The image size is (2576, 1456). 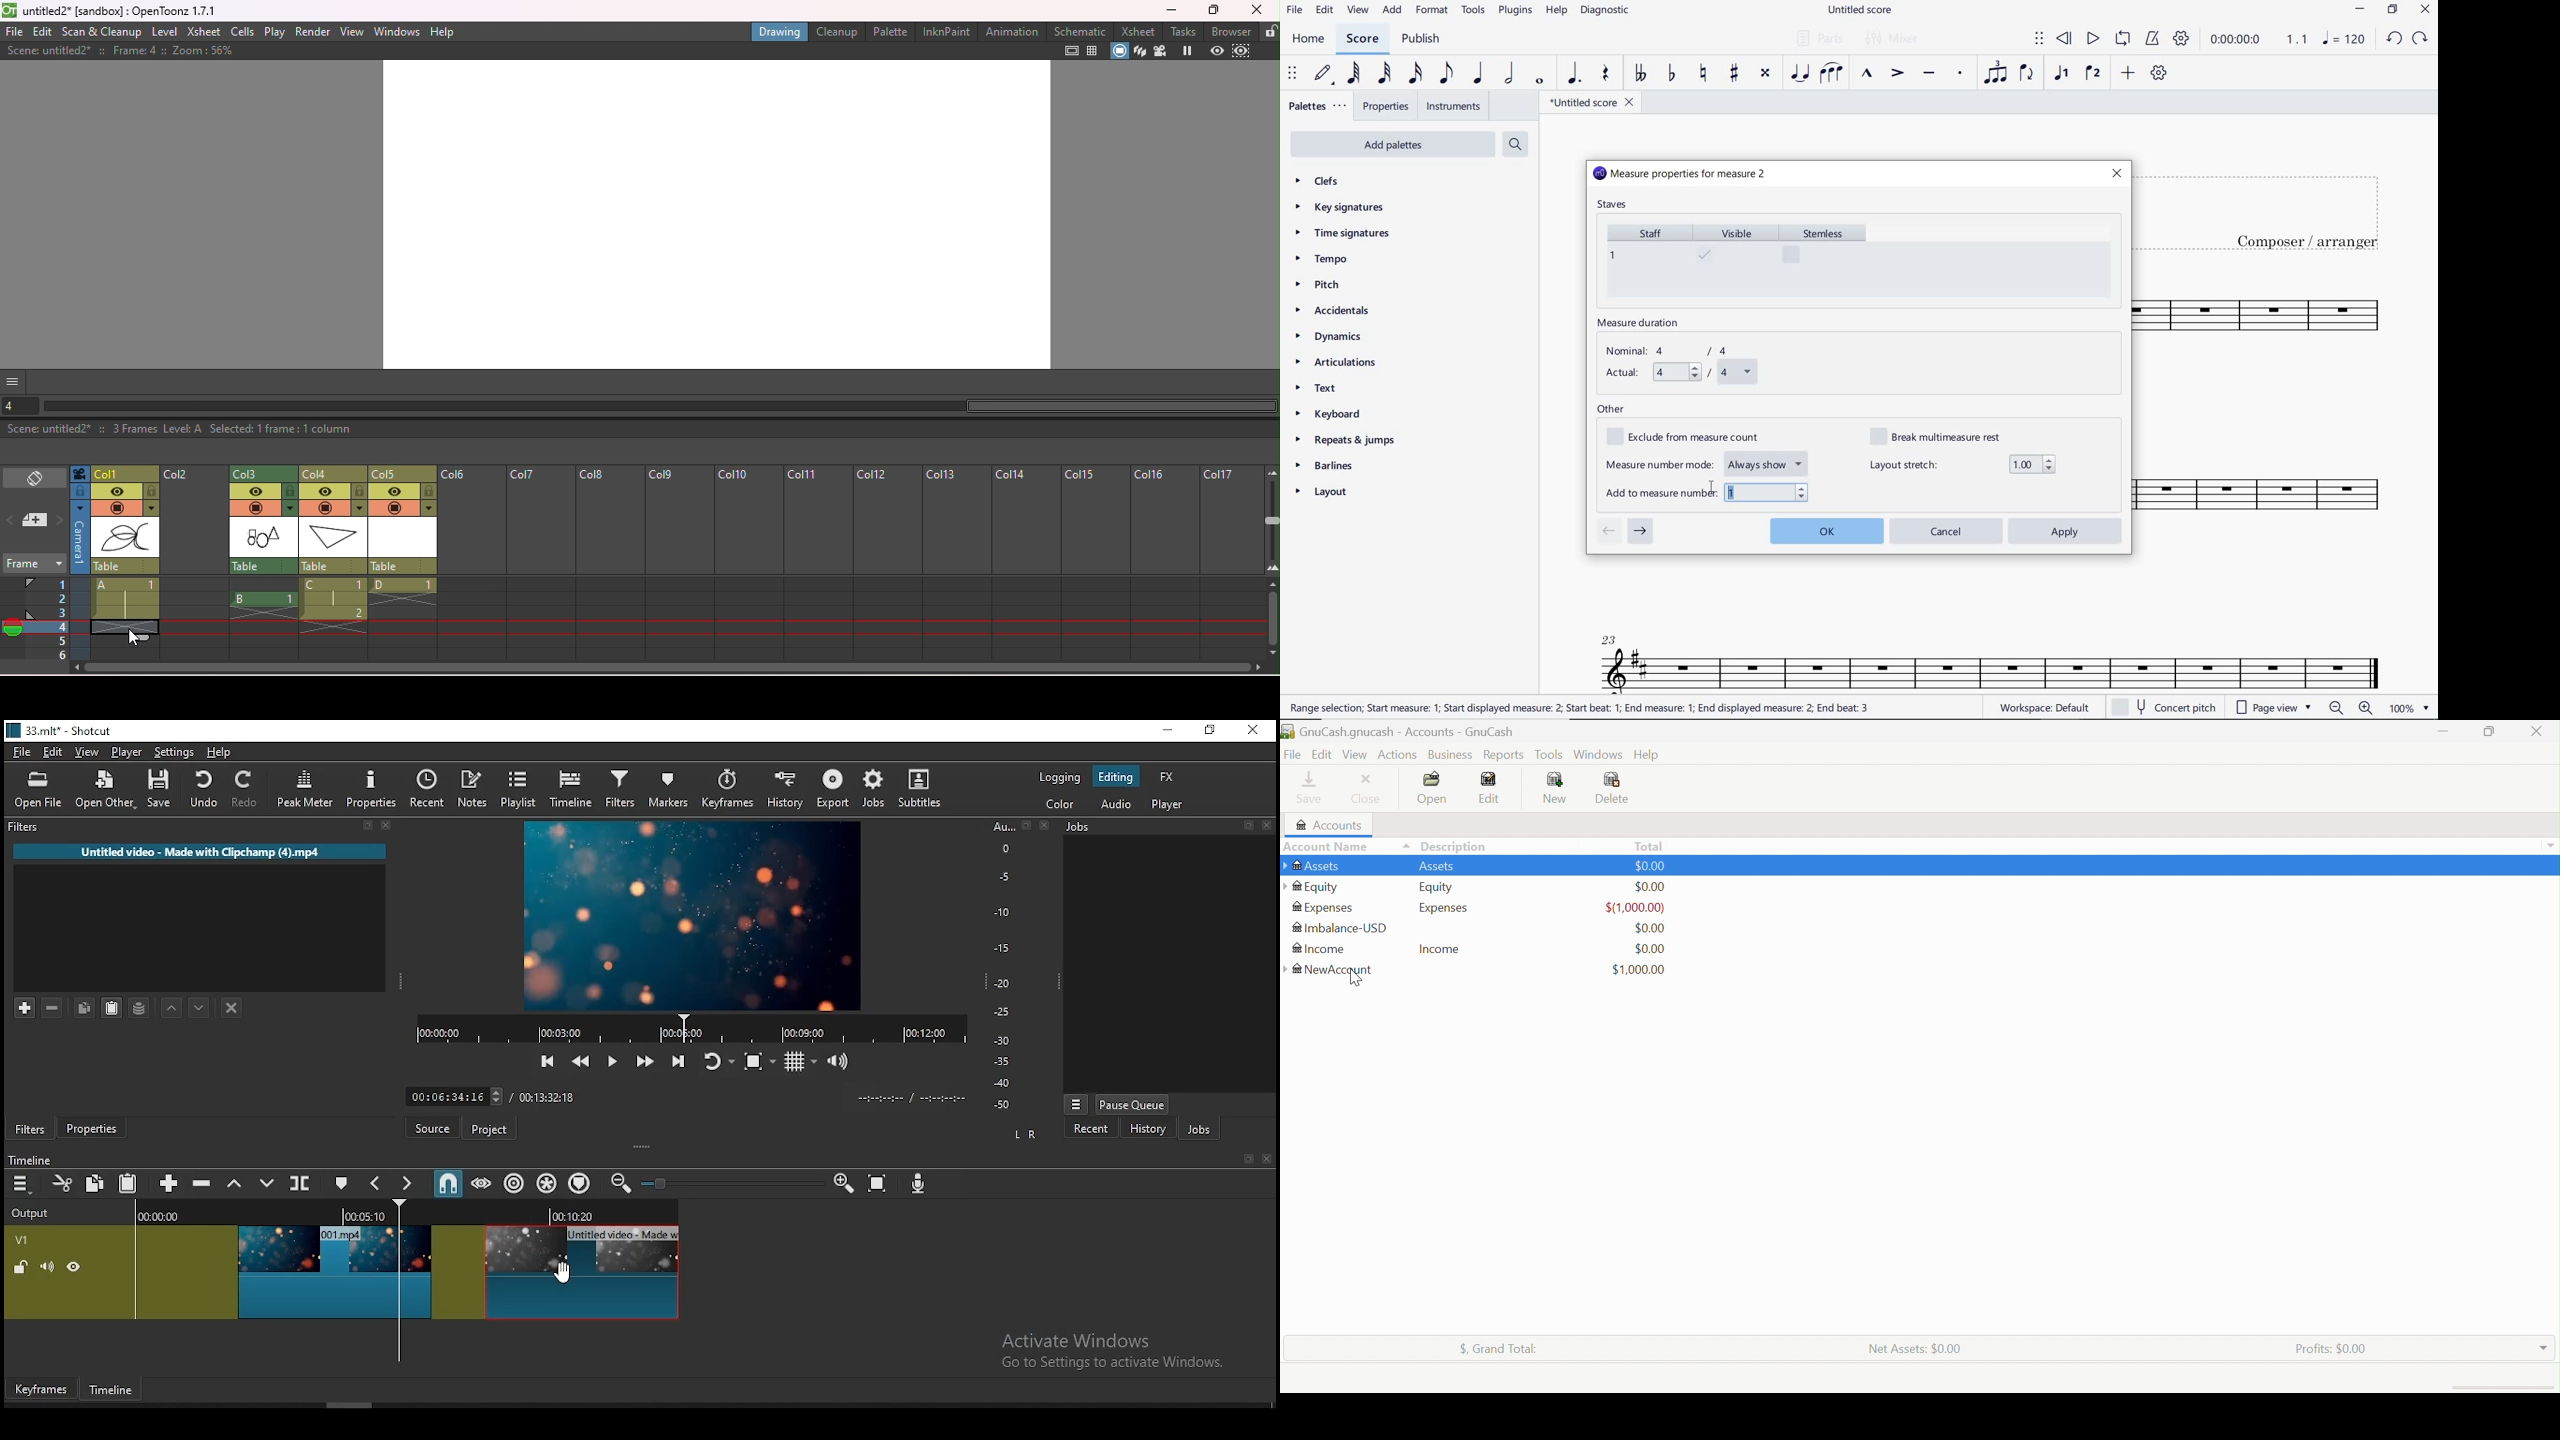 What do you see at coordinates (1266, 1160) in the screenshot?
I see `` at bounding box center [1266, 1160].